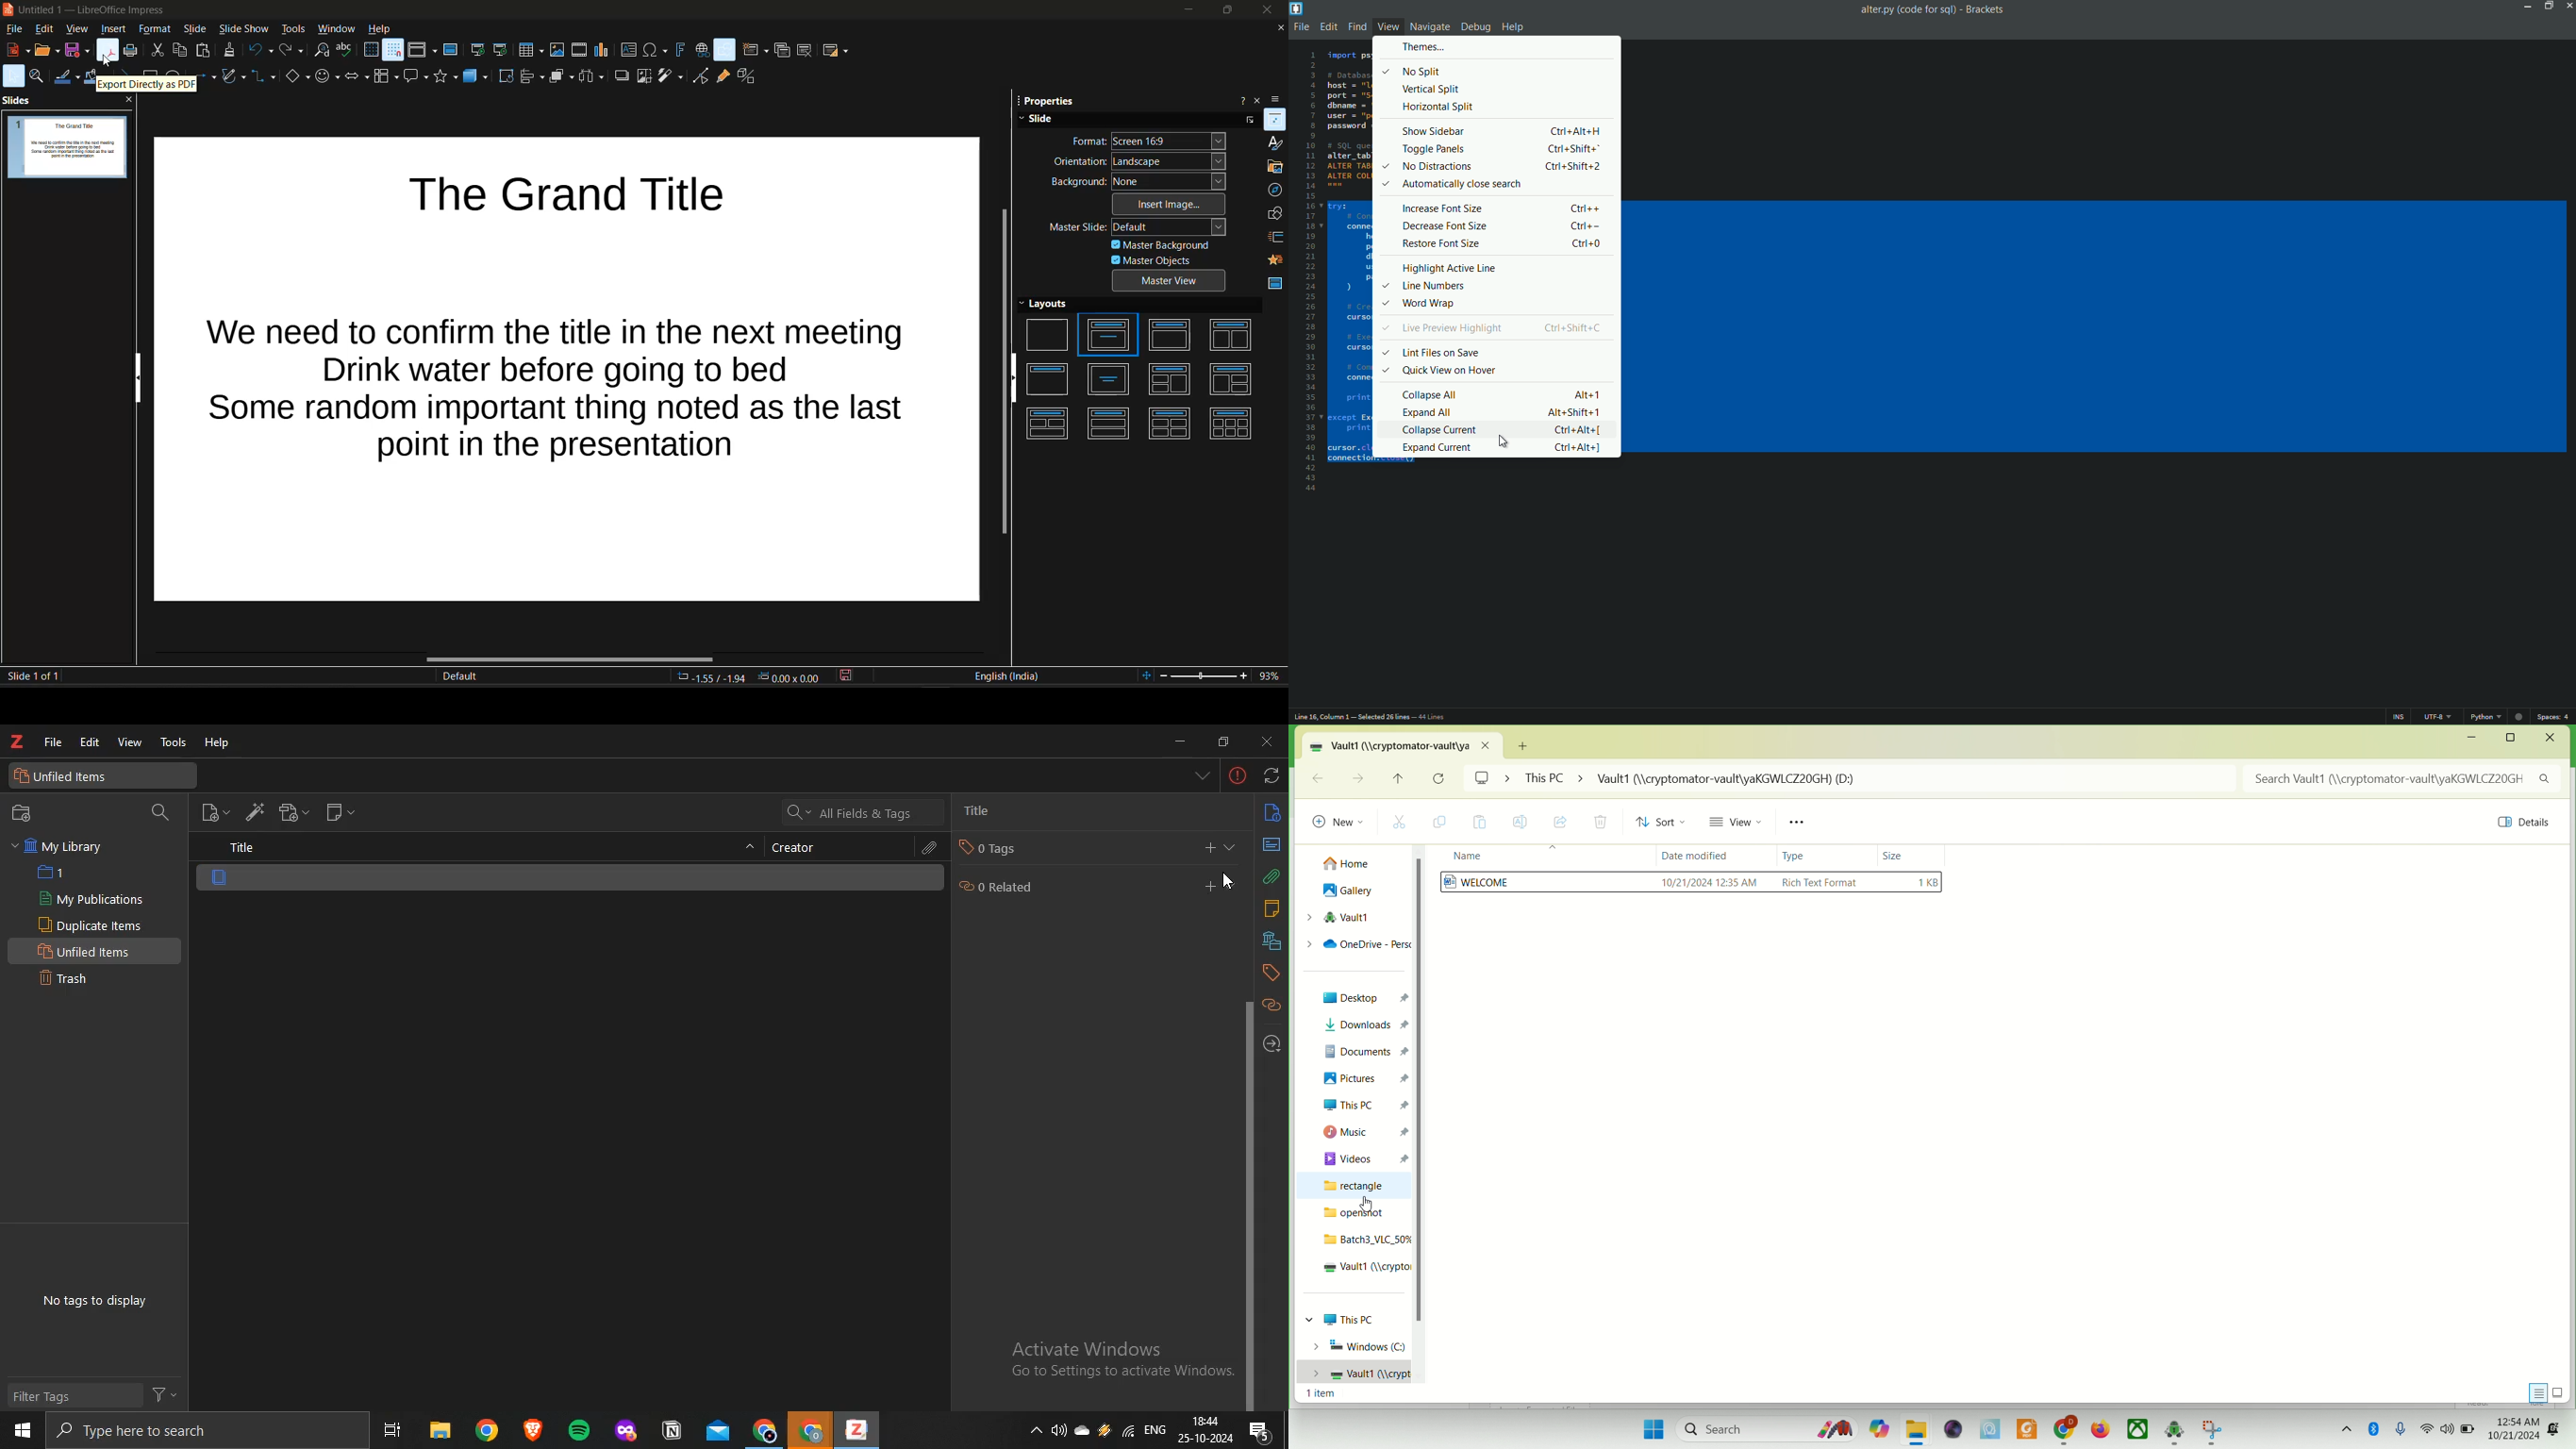 This screenshot has width=2576, height=1456. I want to click on details, so click(2519, 824).